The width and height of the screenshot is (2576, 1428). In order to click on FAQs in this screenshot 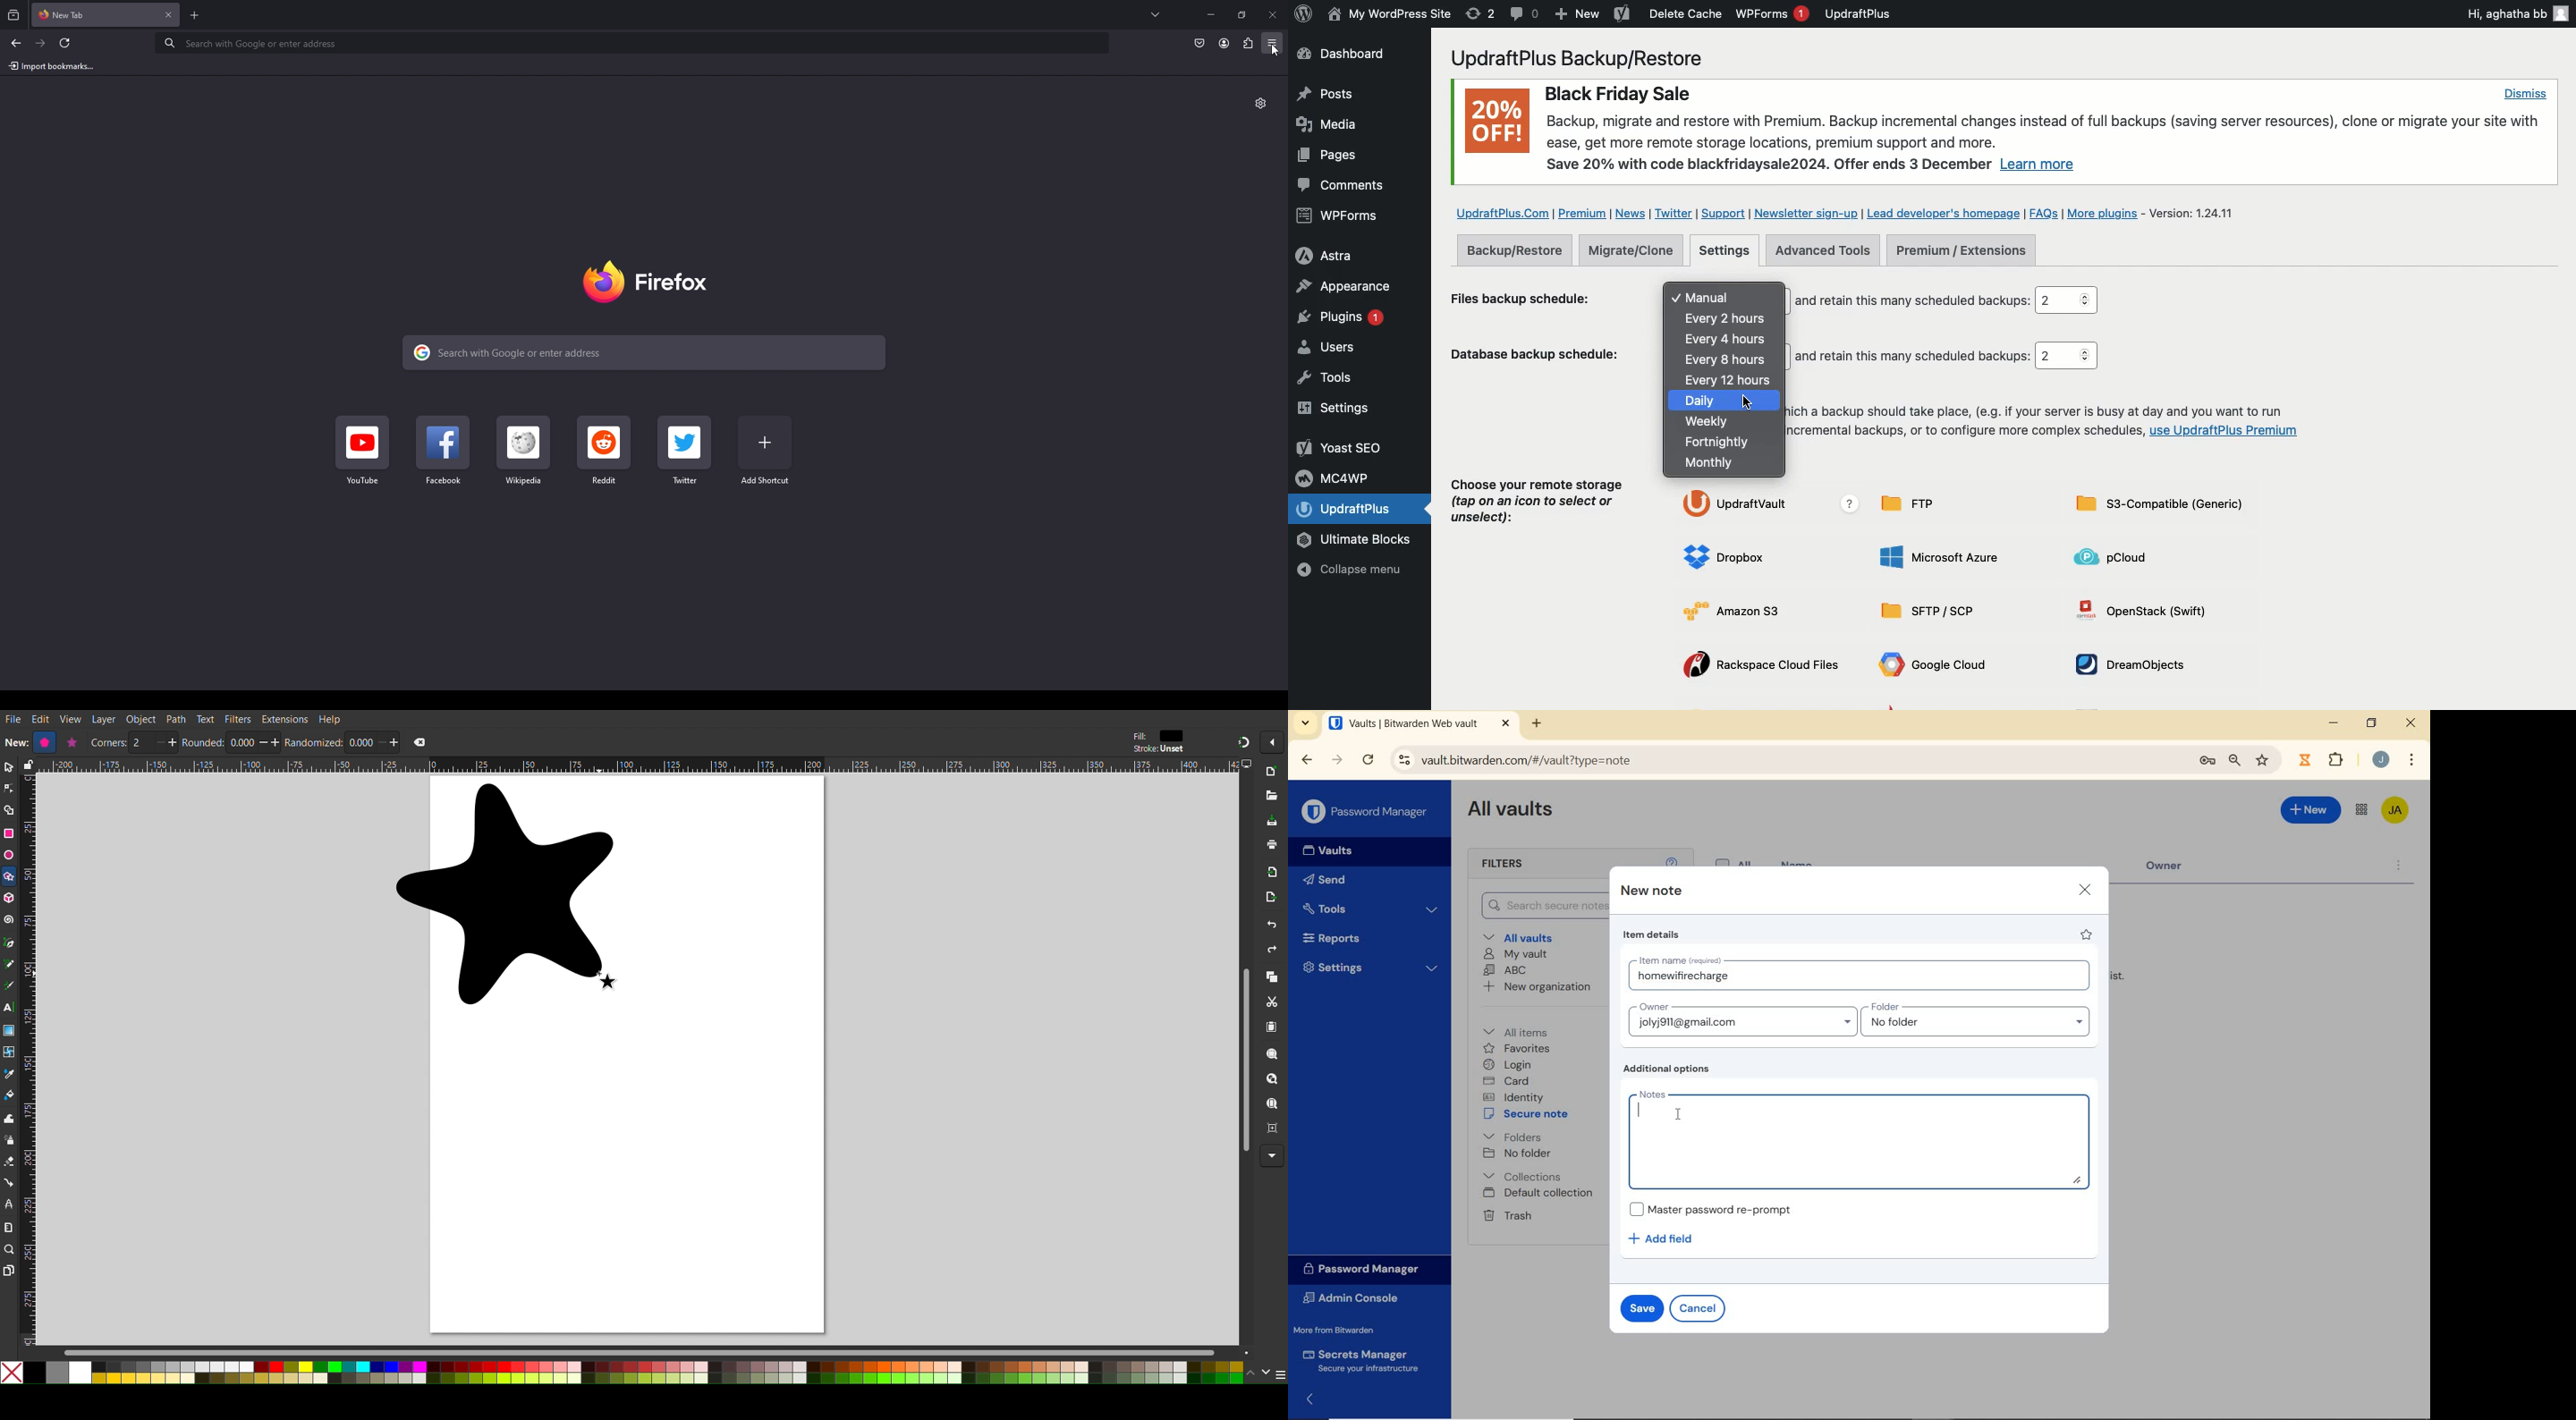, I will do `click(2044, 213)`.